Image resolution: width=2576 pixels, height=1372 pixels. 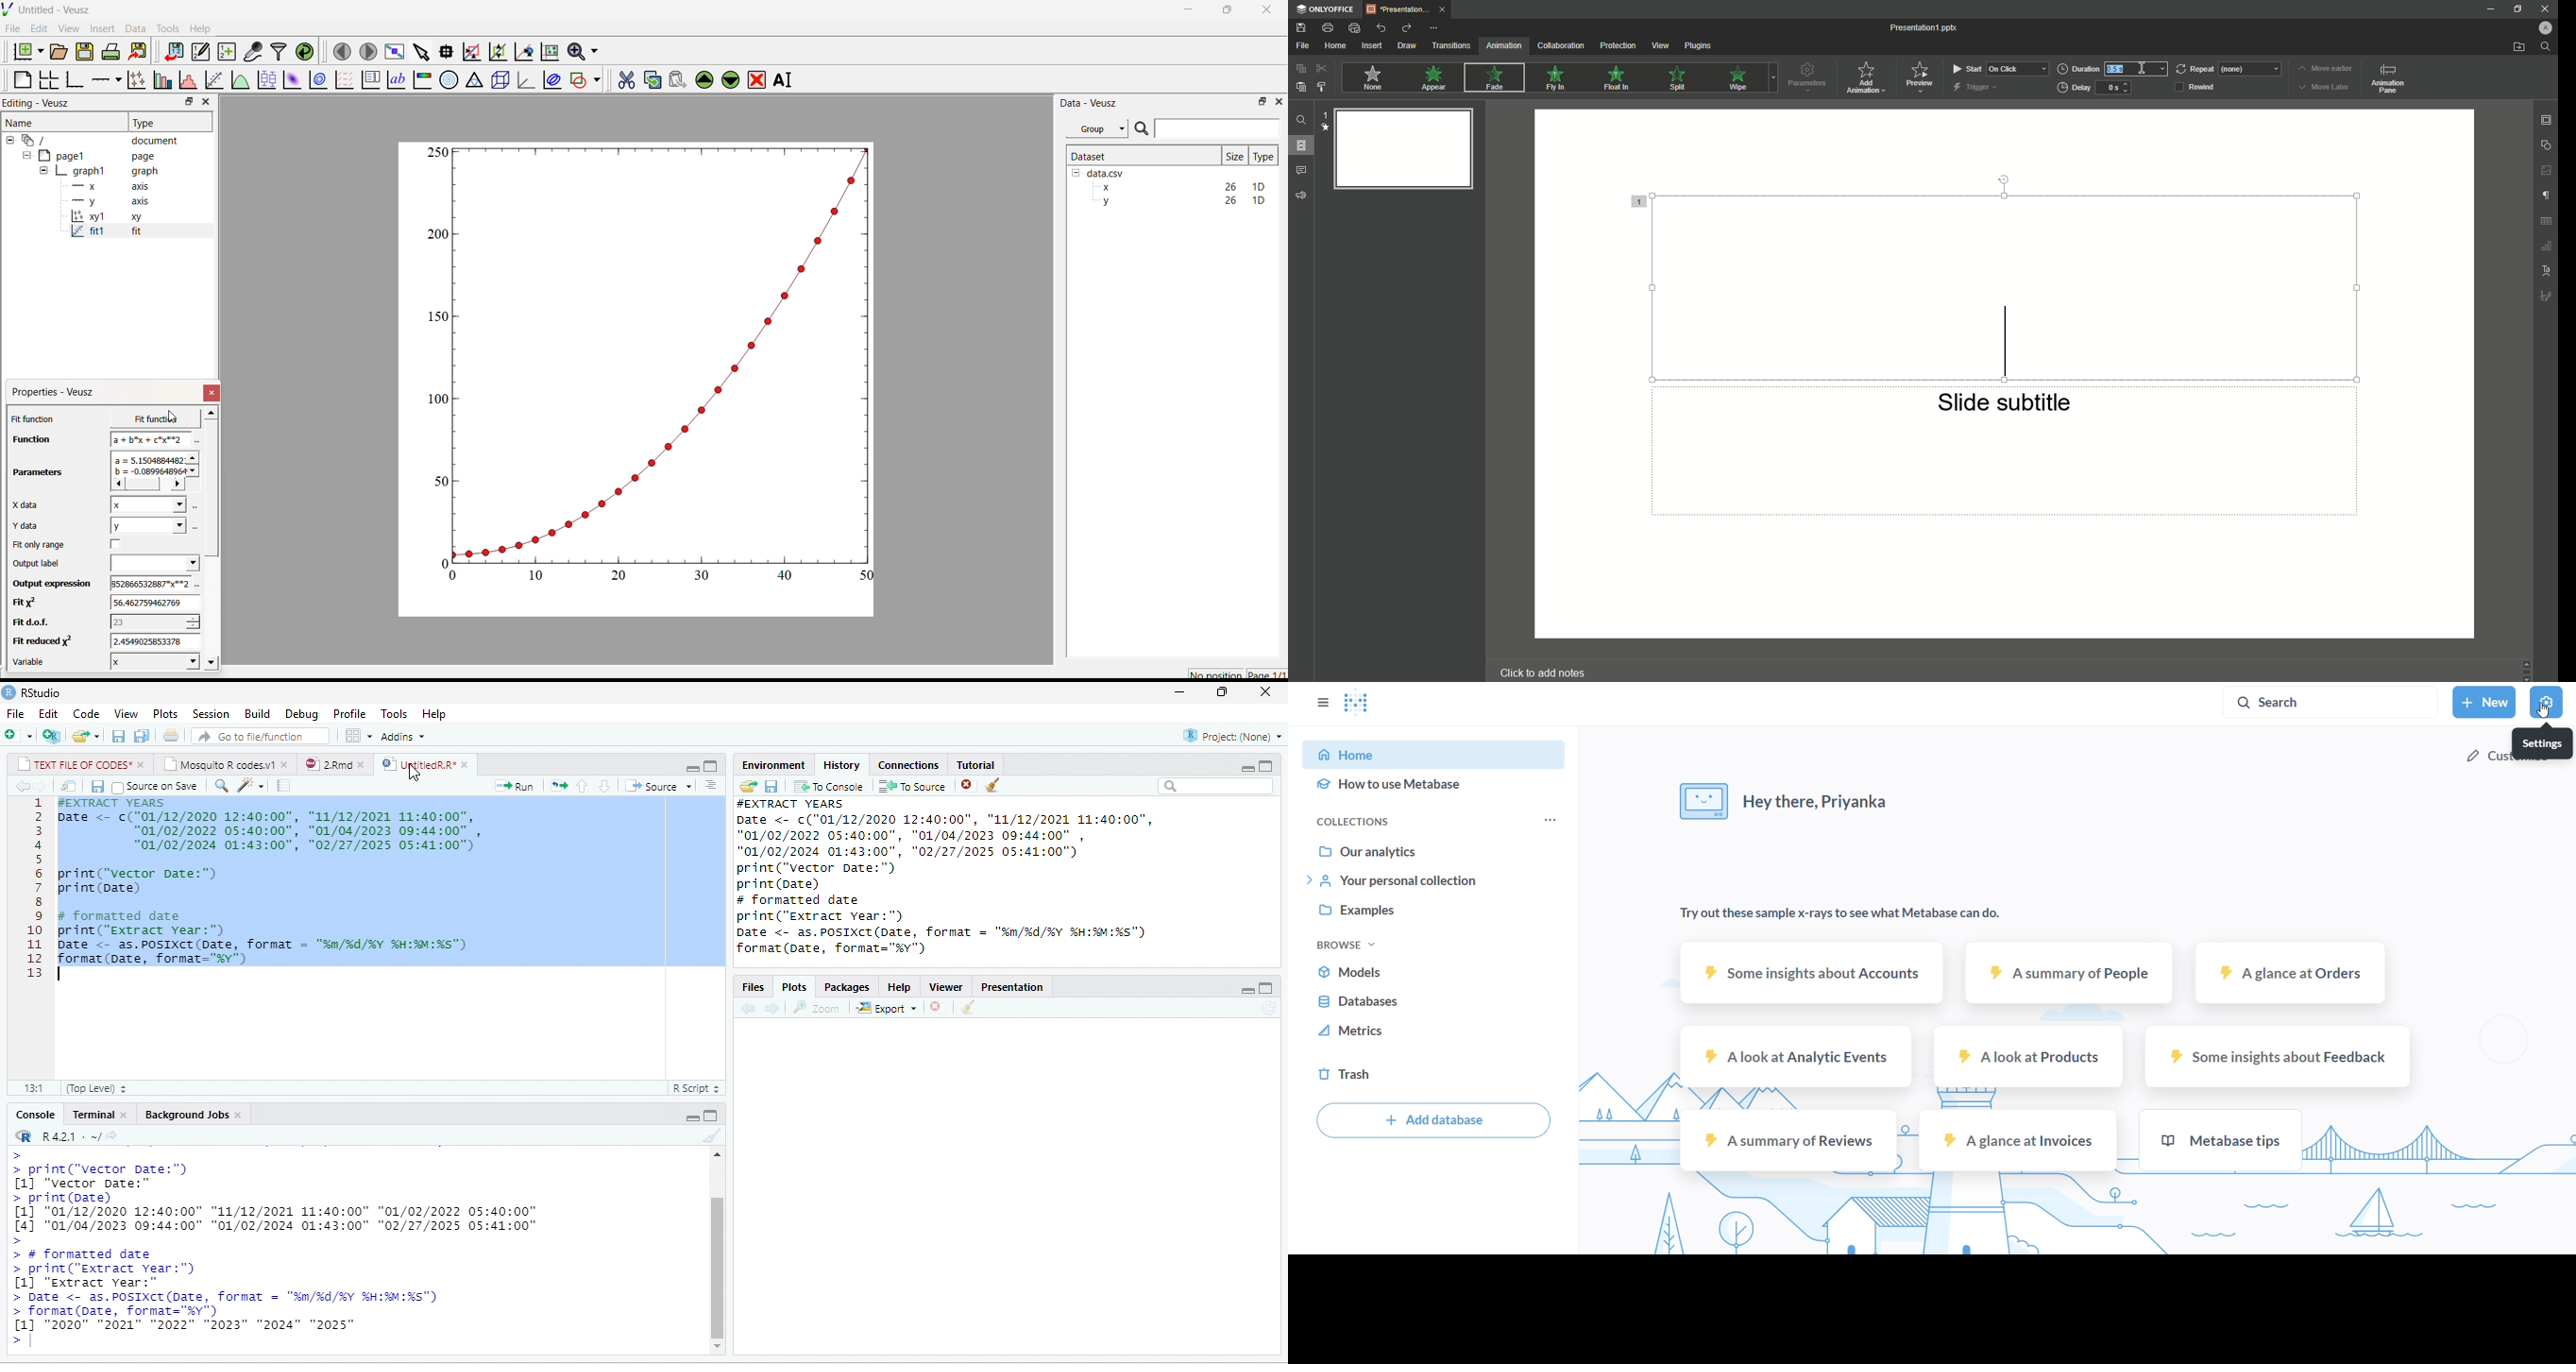 What do you see at coordinates (404, 736) in the screenshot?
I see `Addins` at bounding box center [404, 736].